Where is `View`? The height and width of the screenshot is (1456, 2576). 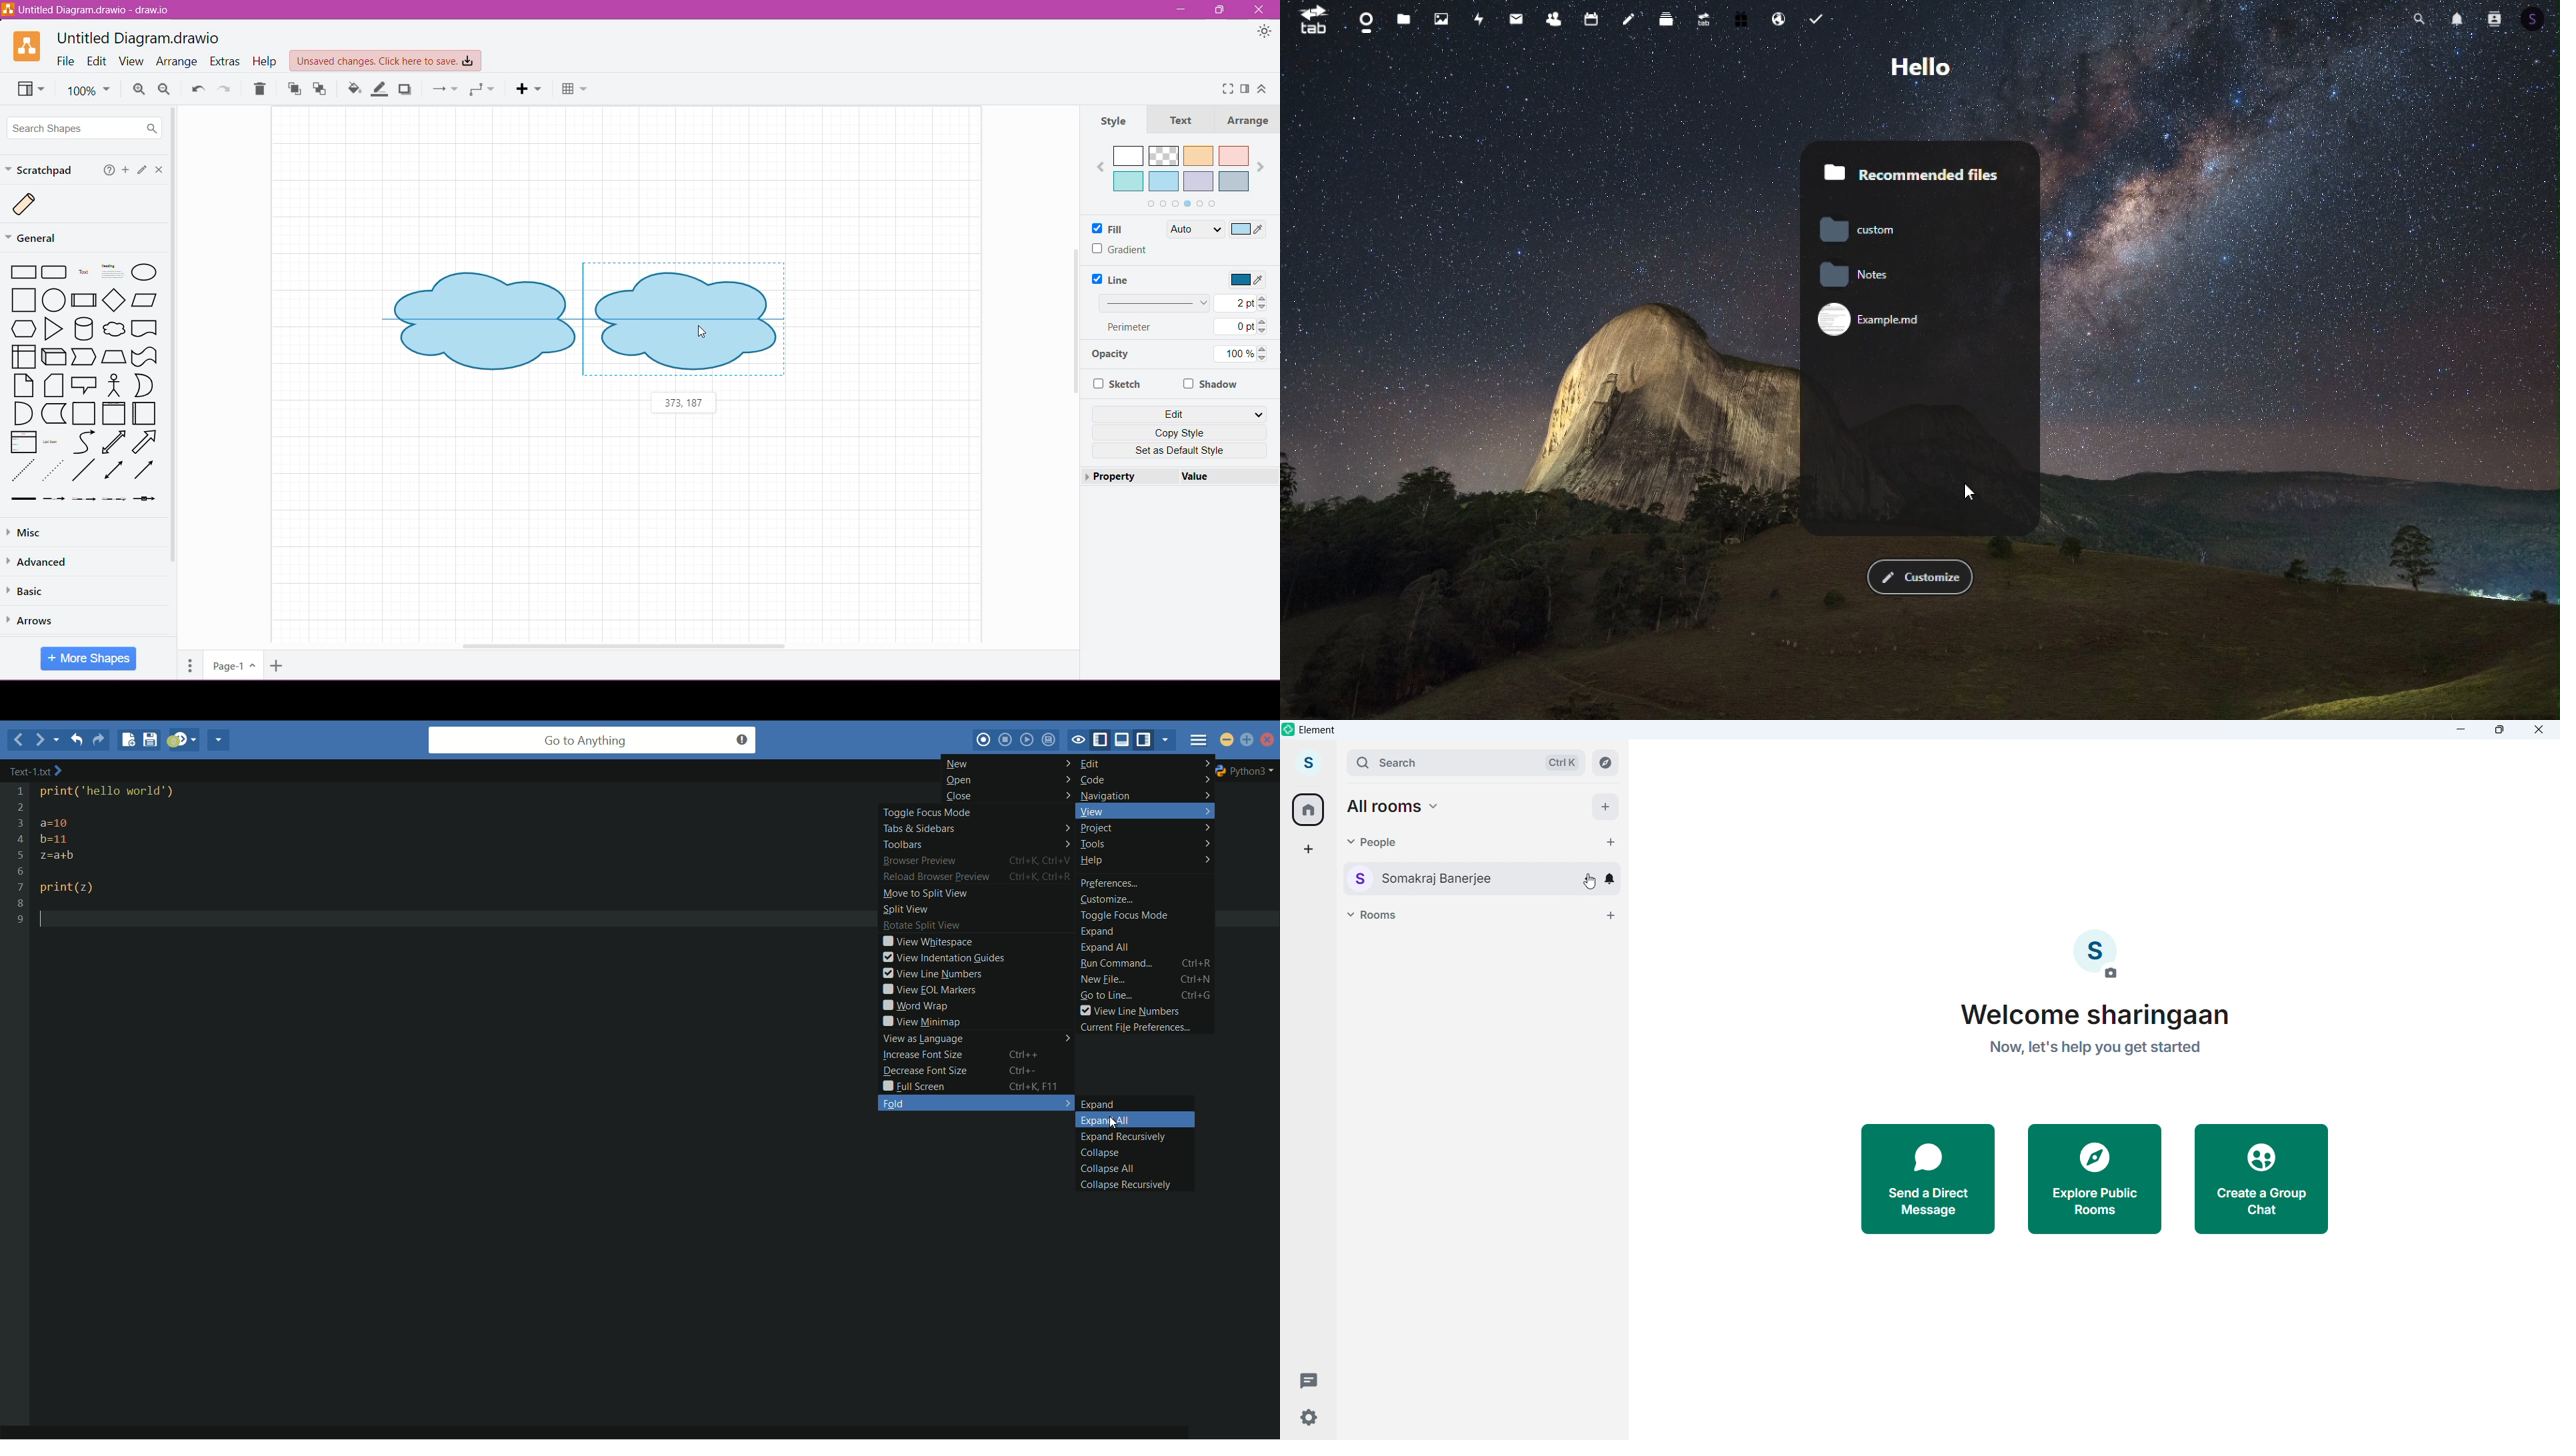
View is located at coordinates (131, 61).